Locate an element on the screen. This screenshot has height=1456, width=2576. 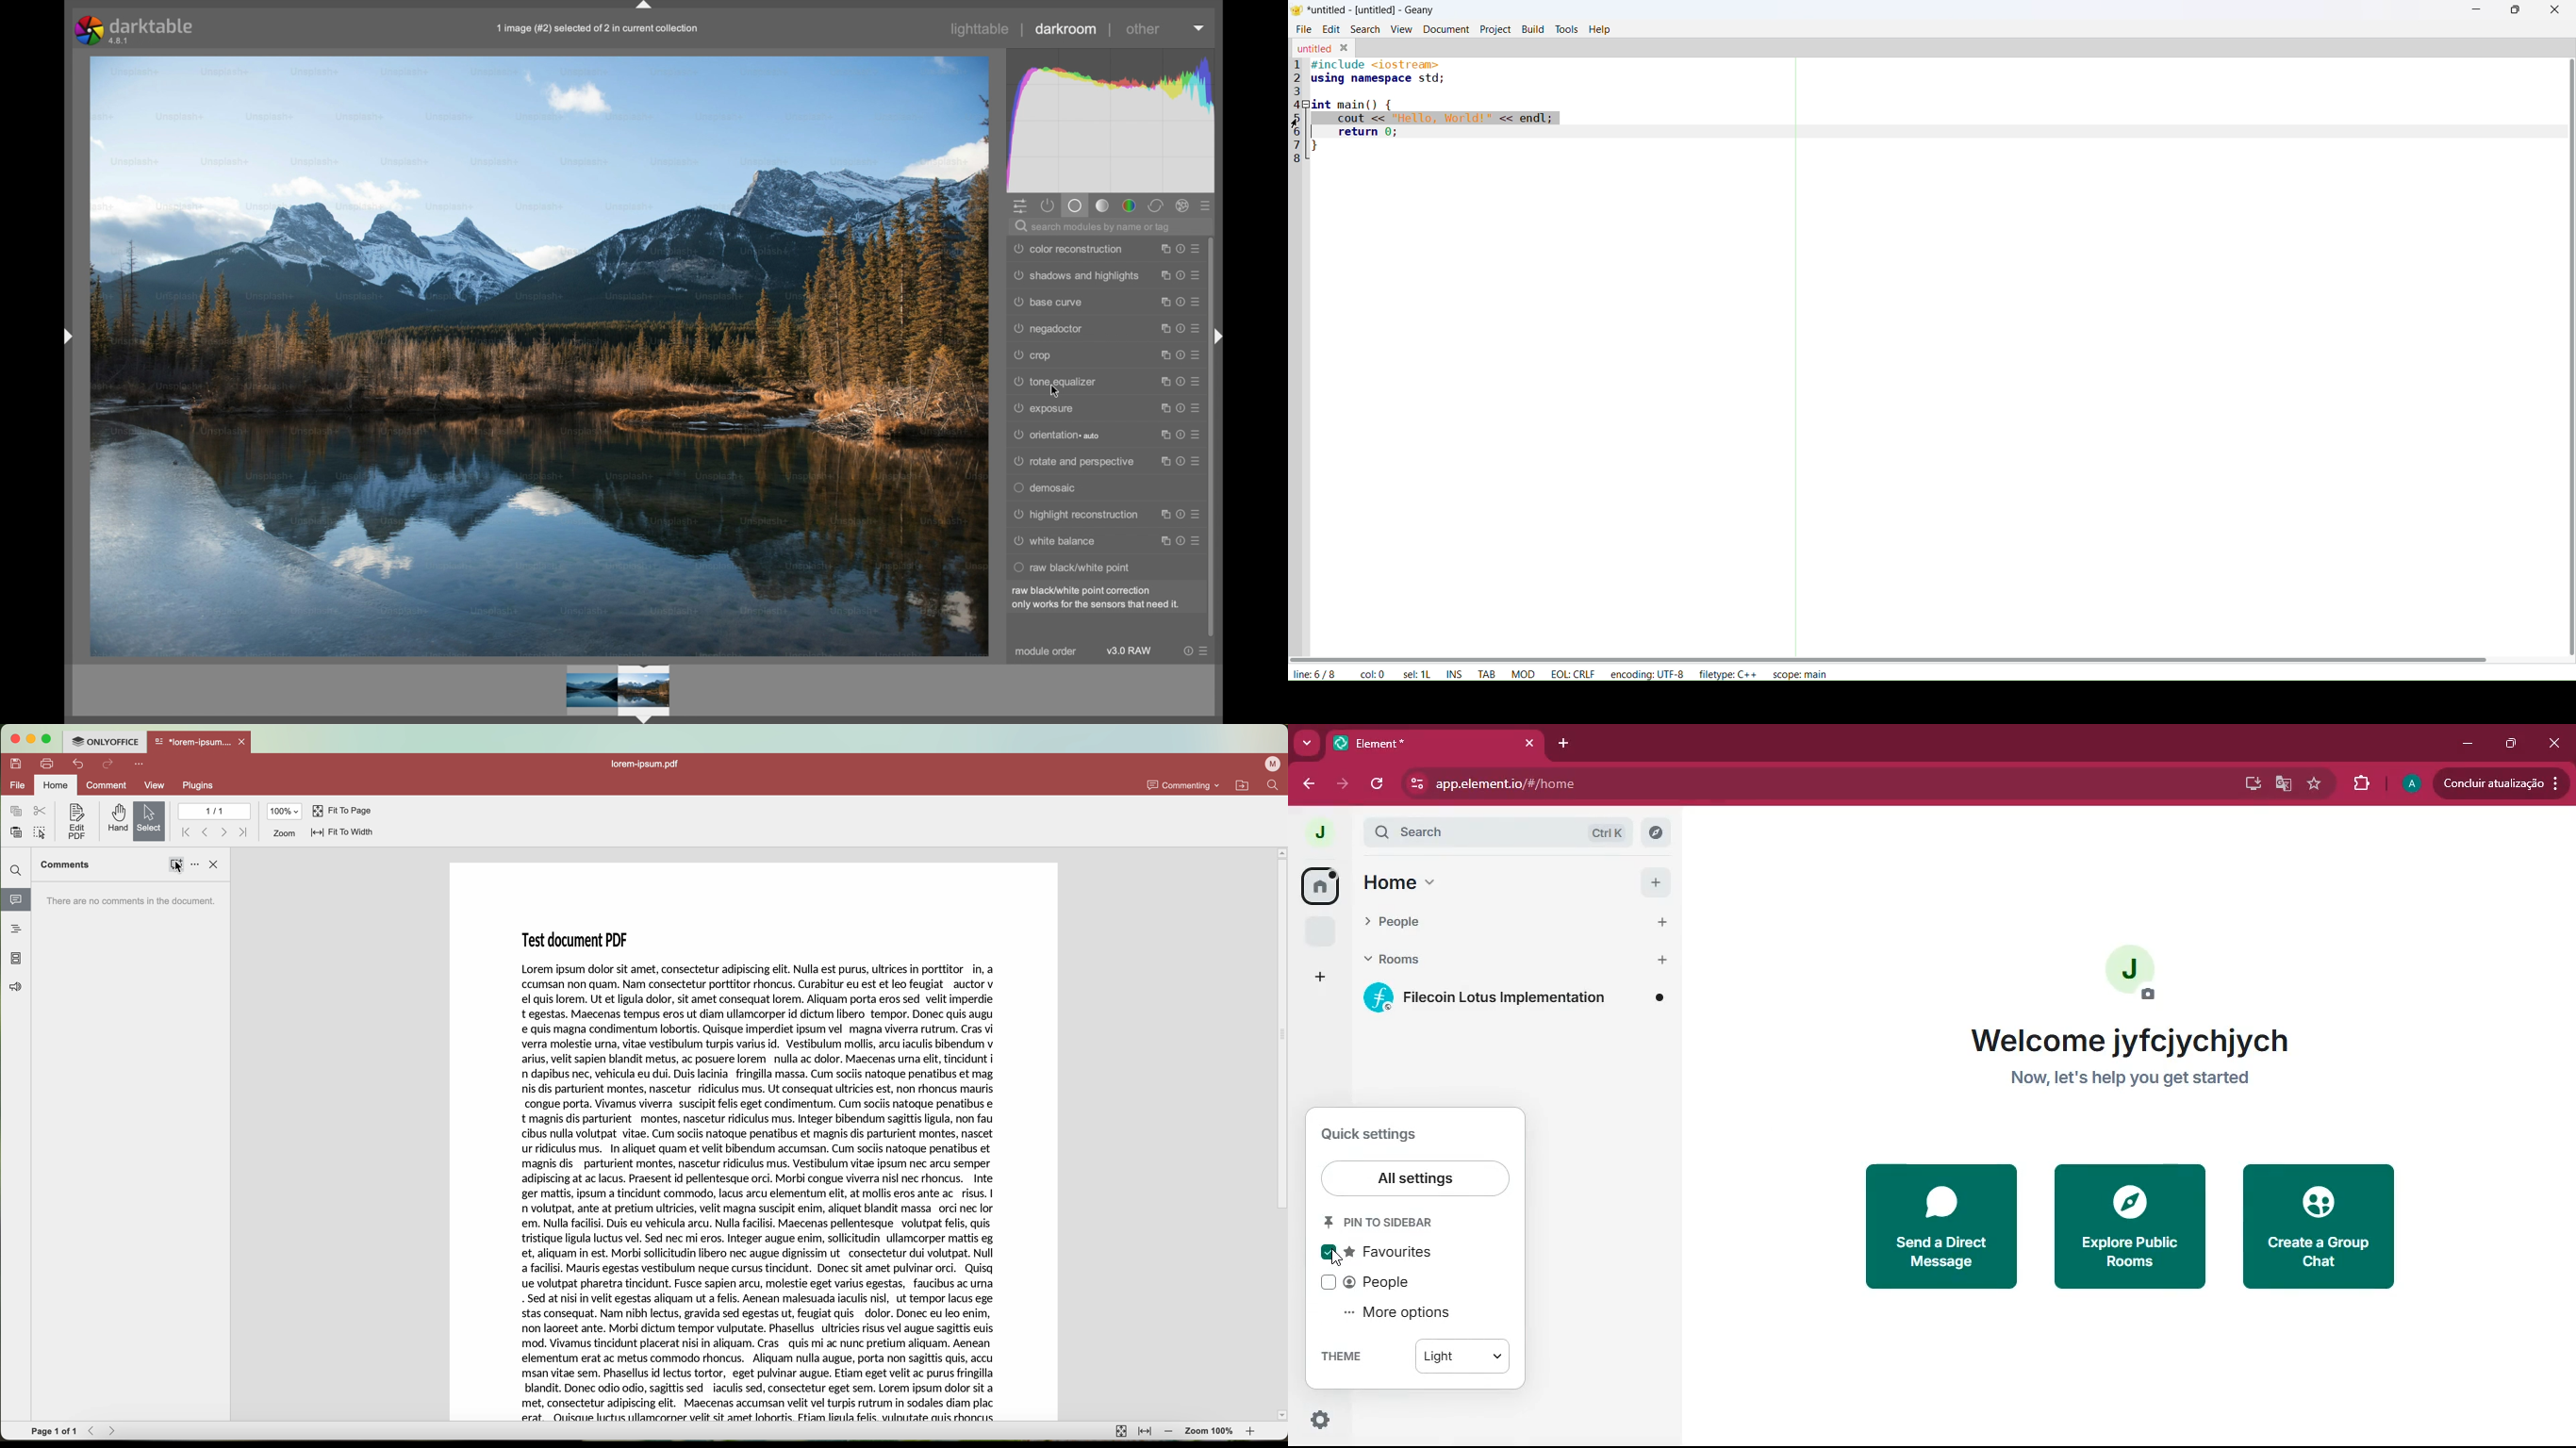
cursor is located at coordinates (1296, 123).